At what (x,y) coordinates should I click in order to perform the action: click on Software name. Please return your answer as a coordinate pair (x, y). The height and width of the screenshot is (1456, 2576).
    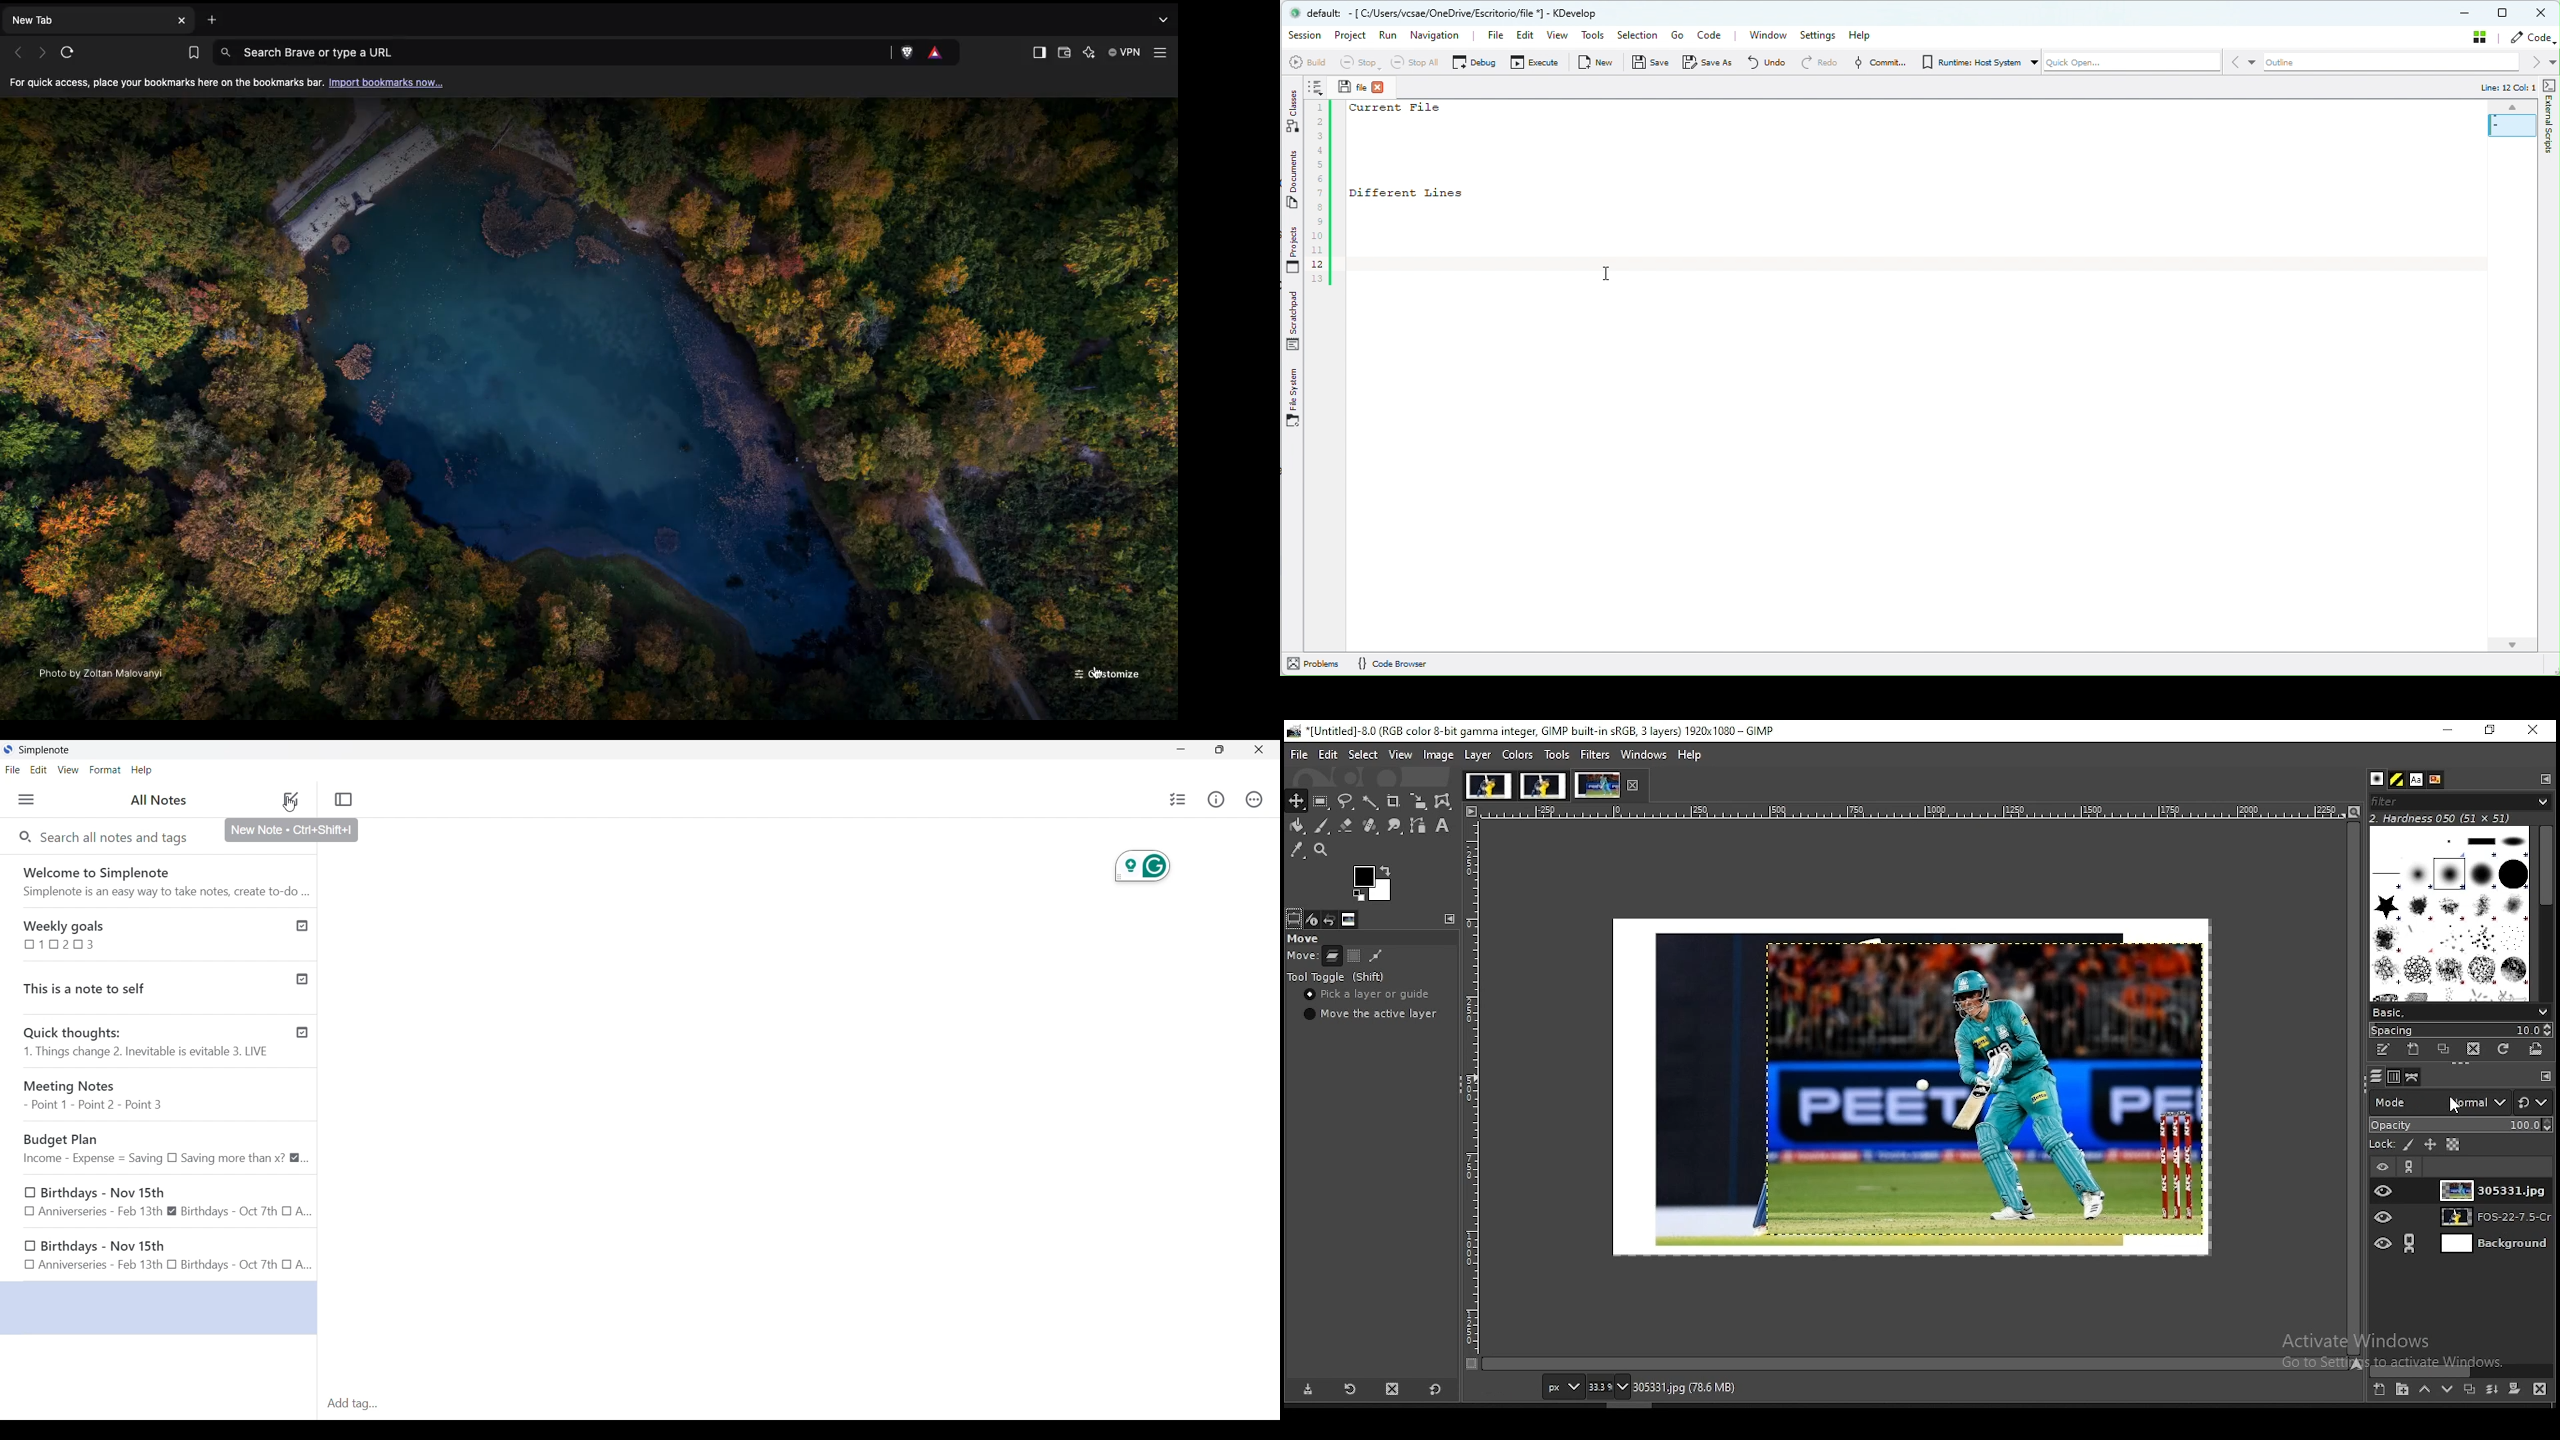
    Looking at the image, I should click on (44, 750).